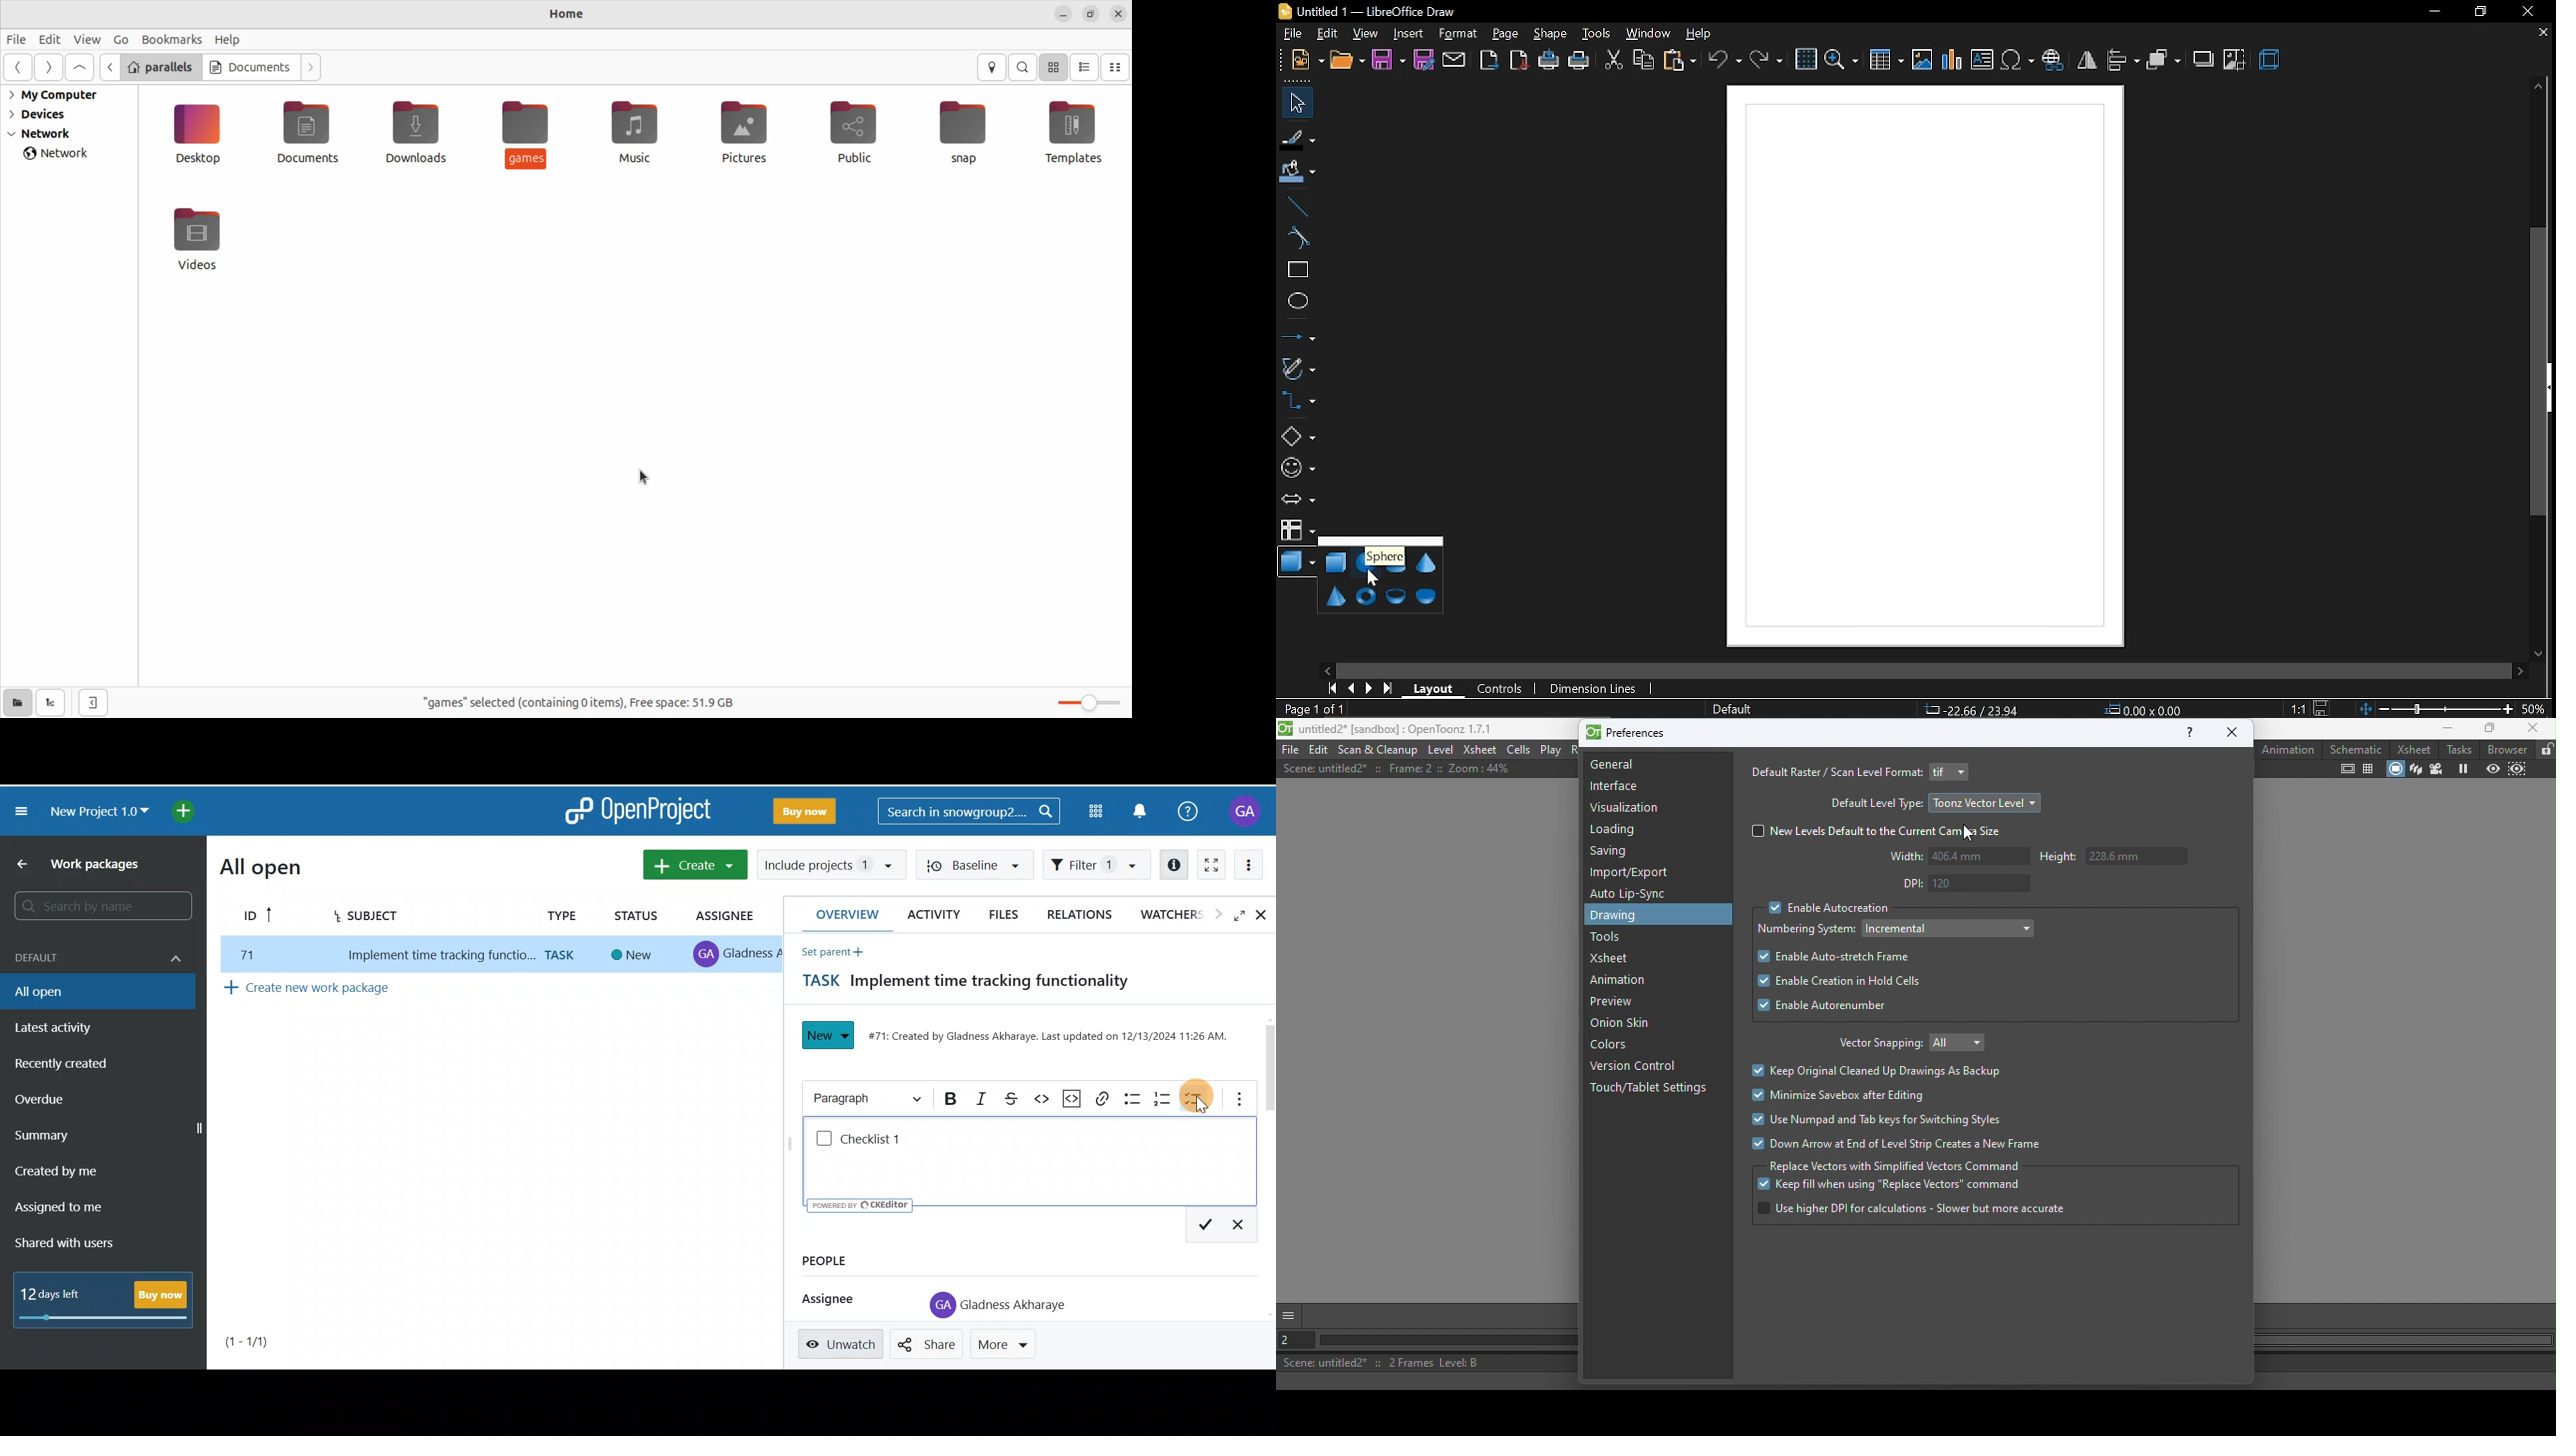 The image size is (2576, 1456). What do you see at coordinates (1958, 857) in the screenshot?
I see `Width` at bounding box center [1958, 857].